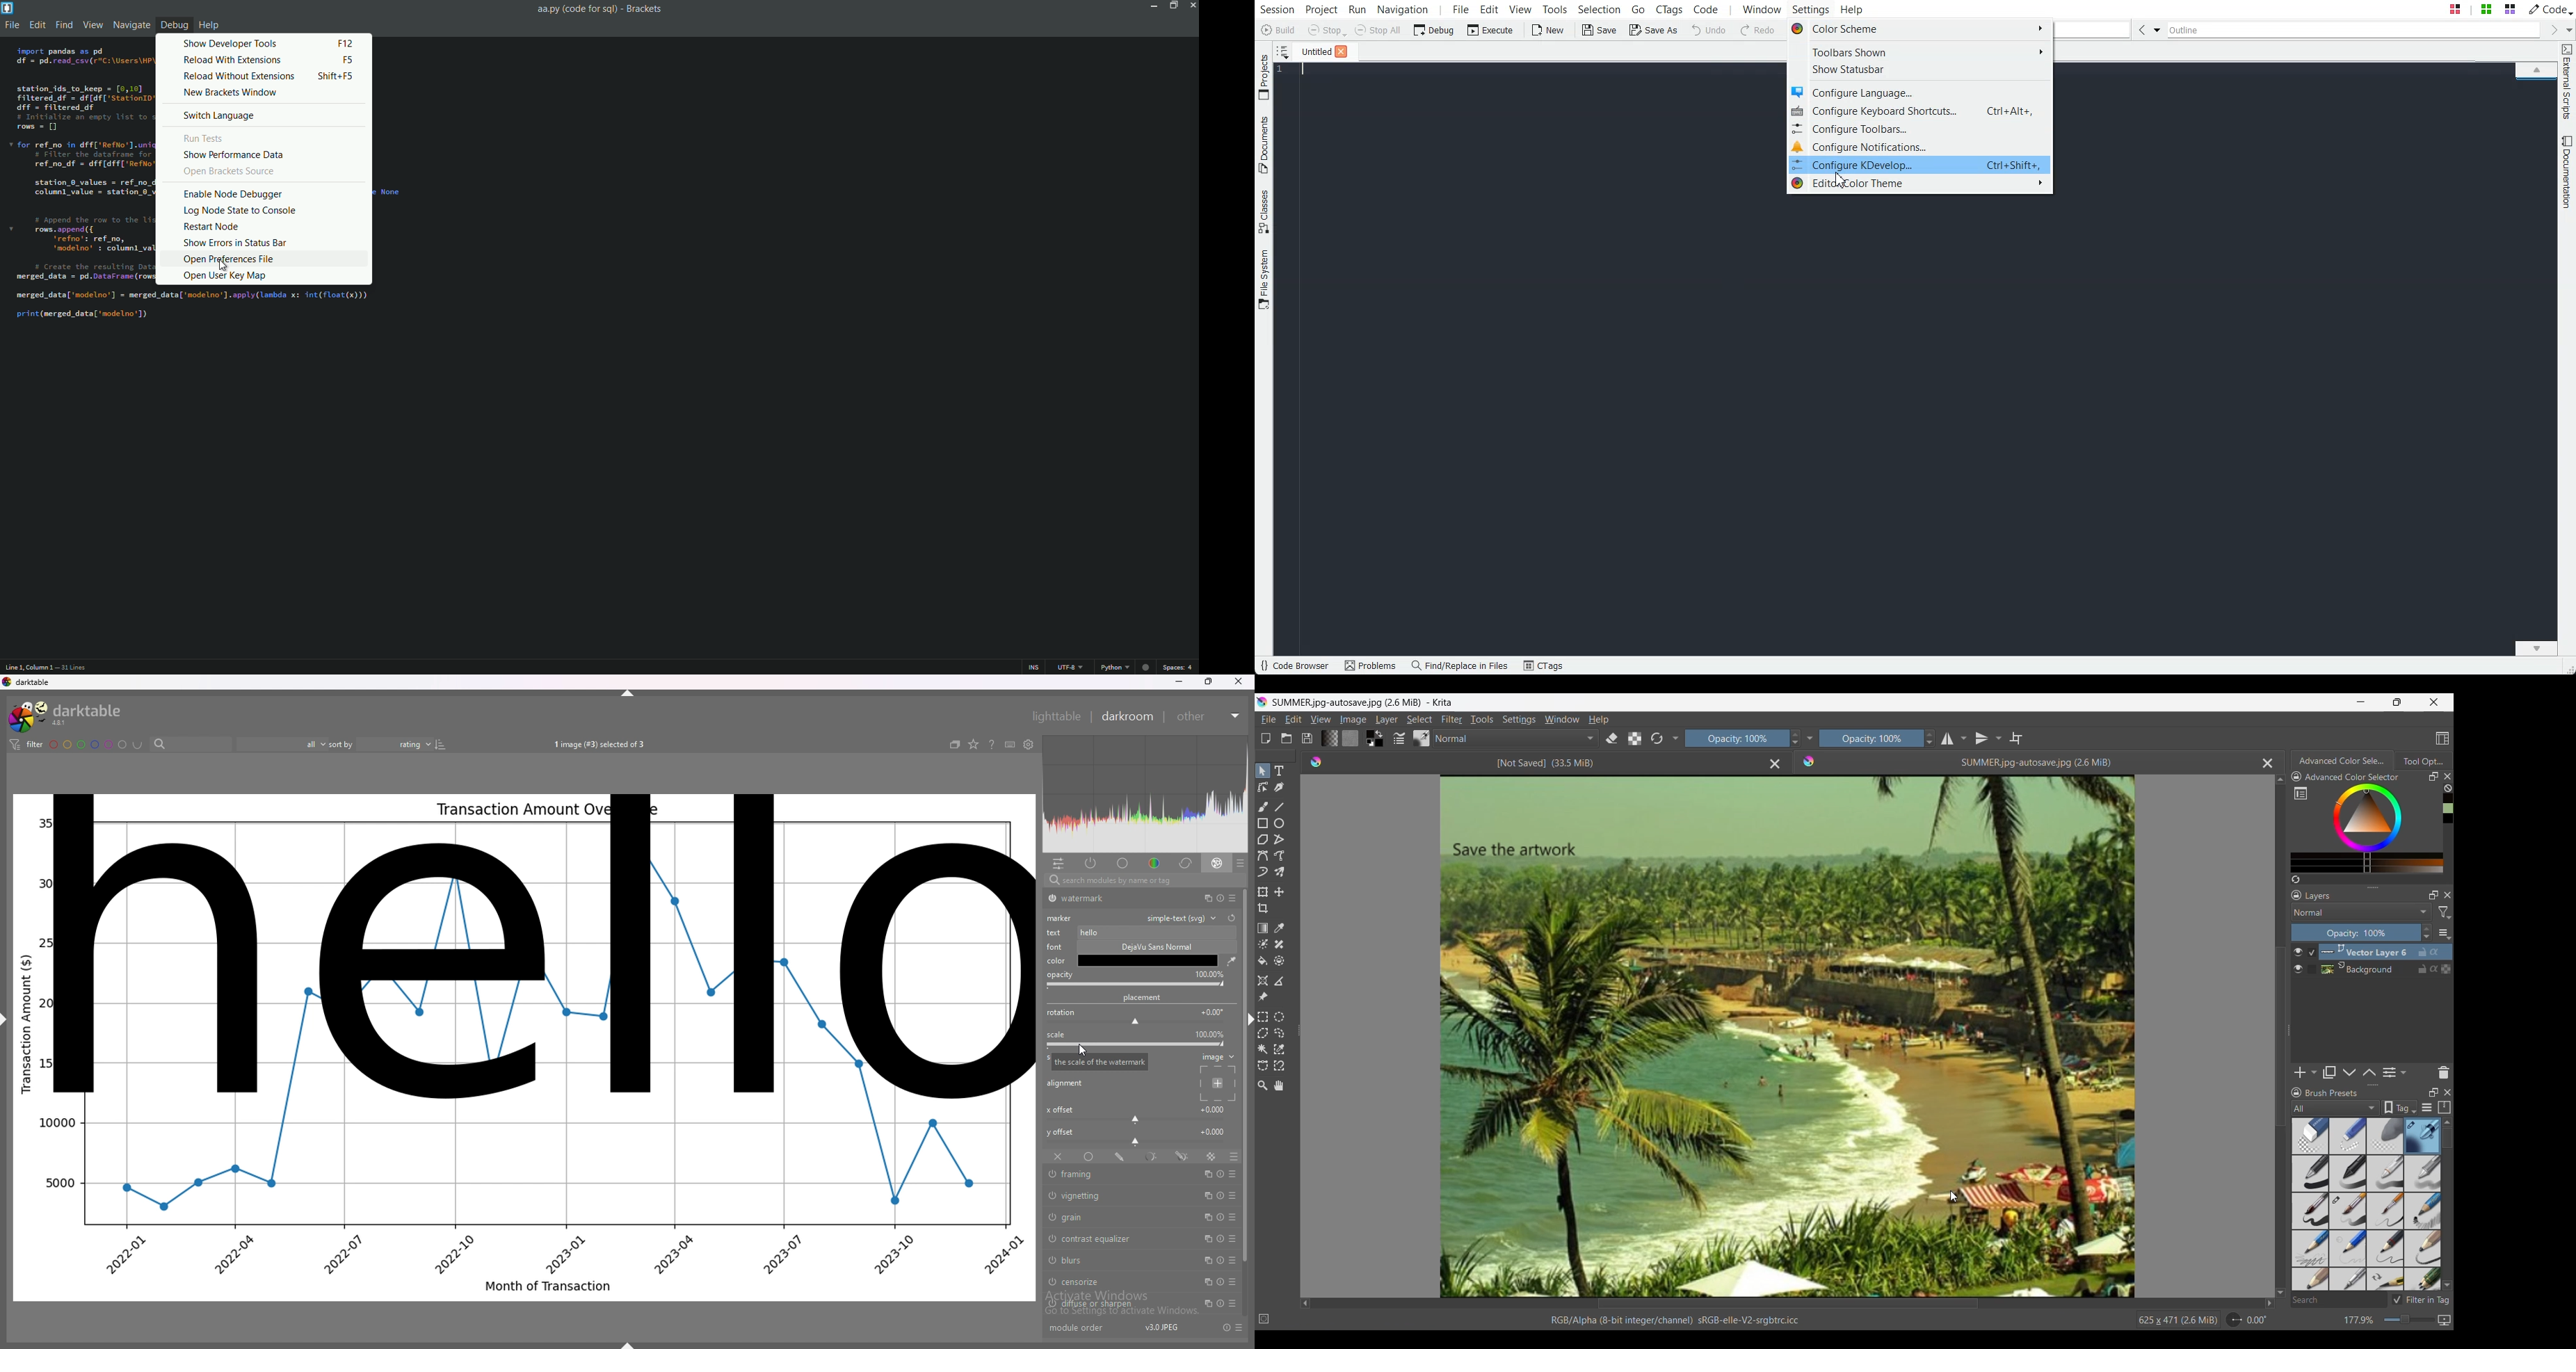 This screenshot has height=1372, width=2576. Describe the element at coordinates (1919, 146) in the screenshot. I see `Configure Notifications` at that location.